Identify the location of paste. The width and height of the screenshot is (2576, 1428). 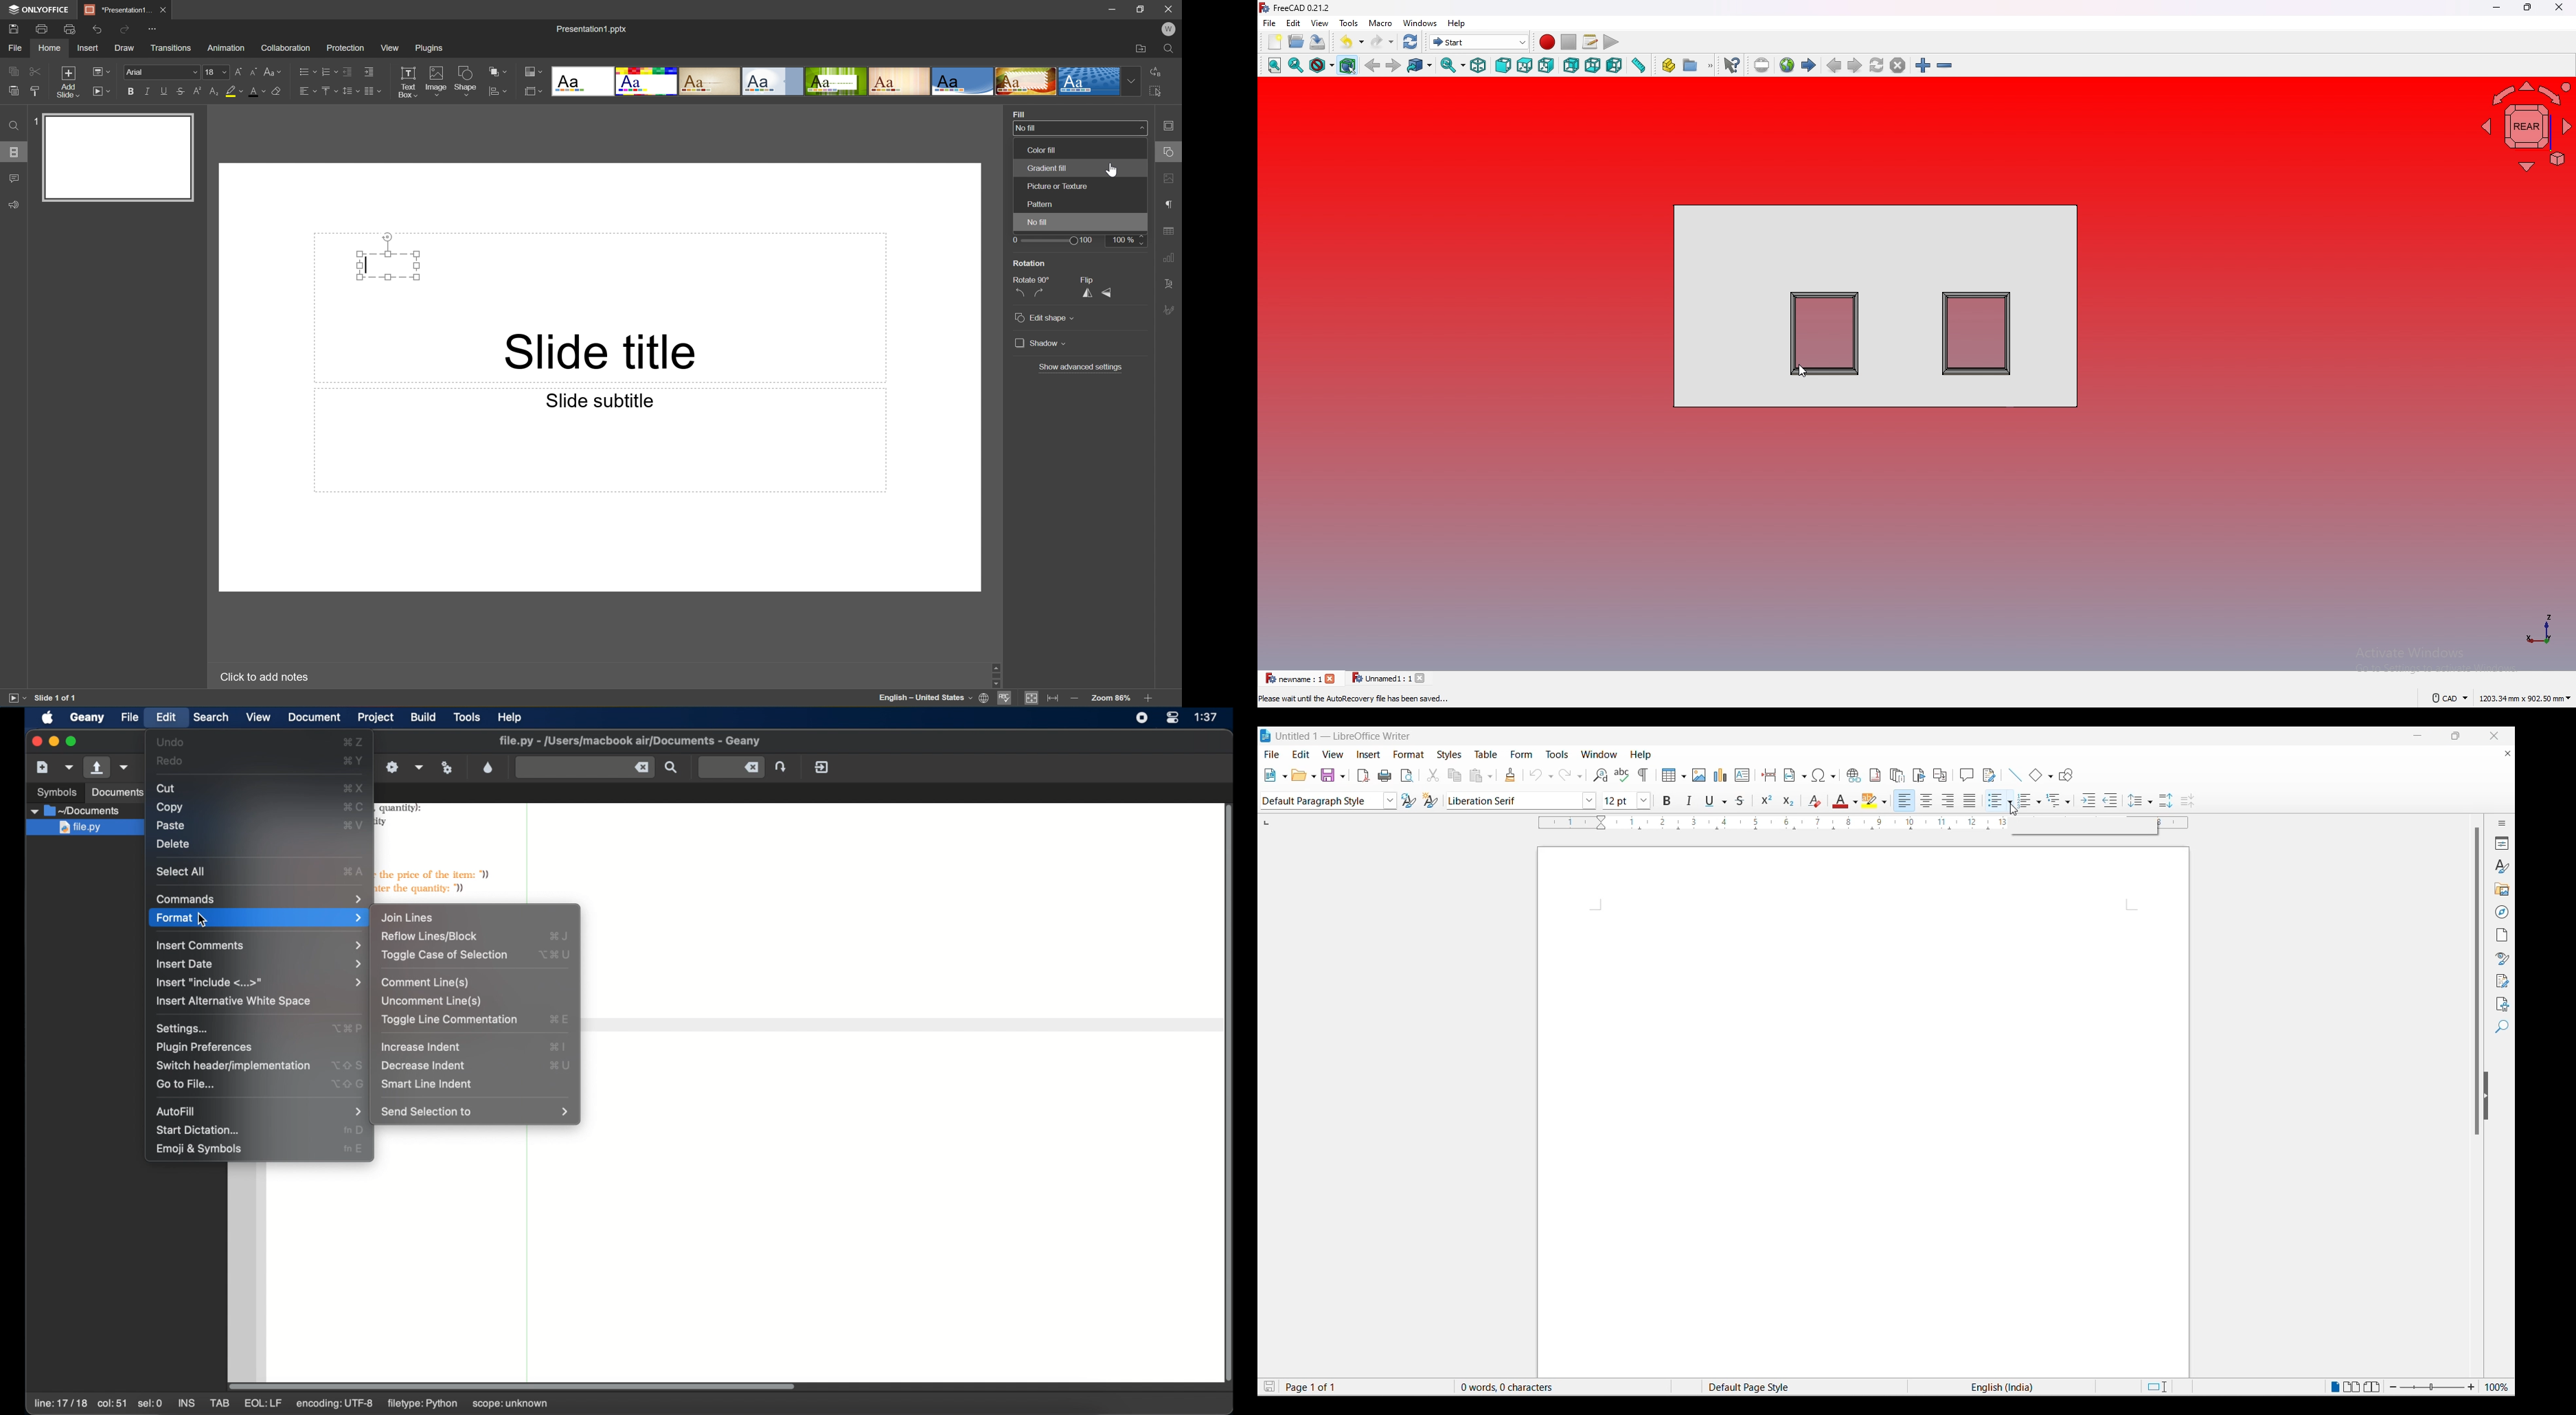
(1483, 776).